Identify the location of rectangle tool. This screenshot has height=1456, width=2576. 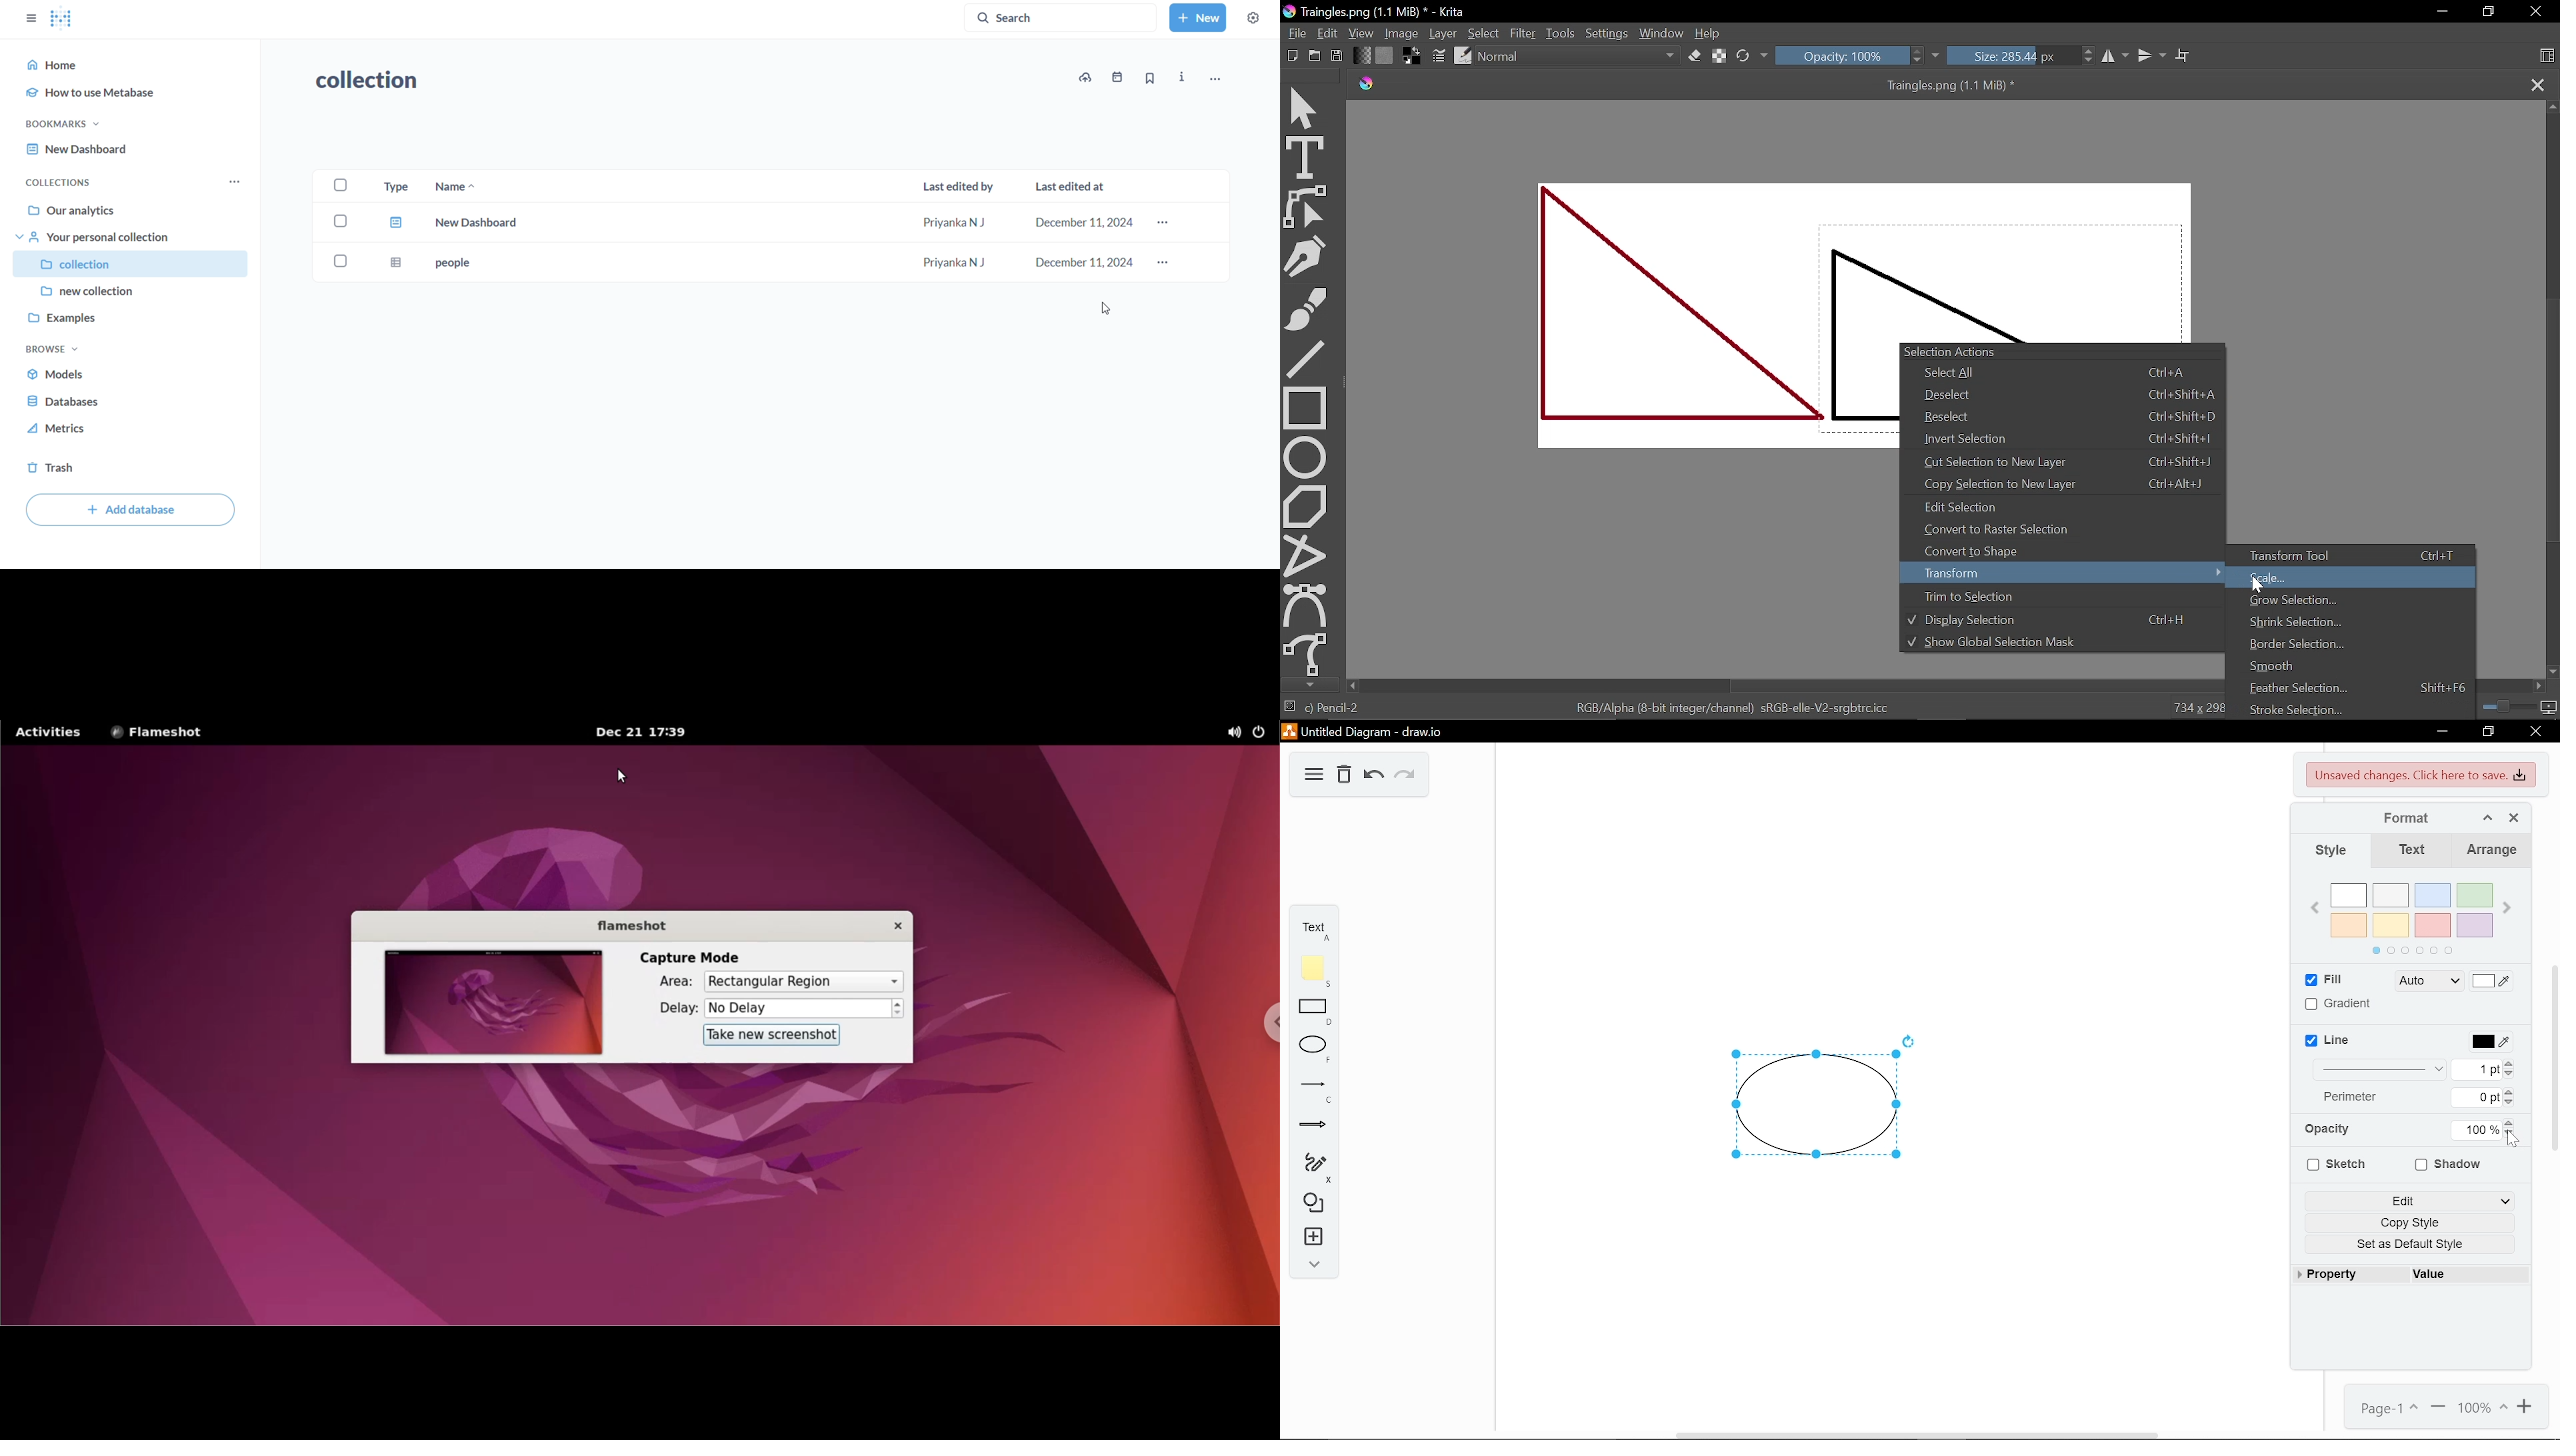
(1306, 406).